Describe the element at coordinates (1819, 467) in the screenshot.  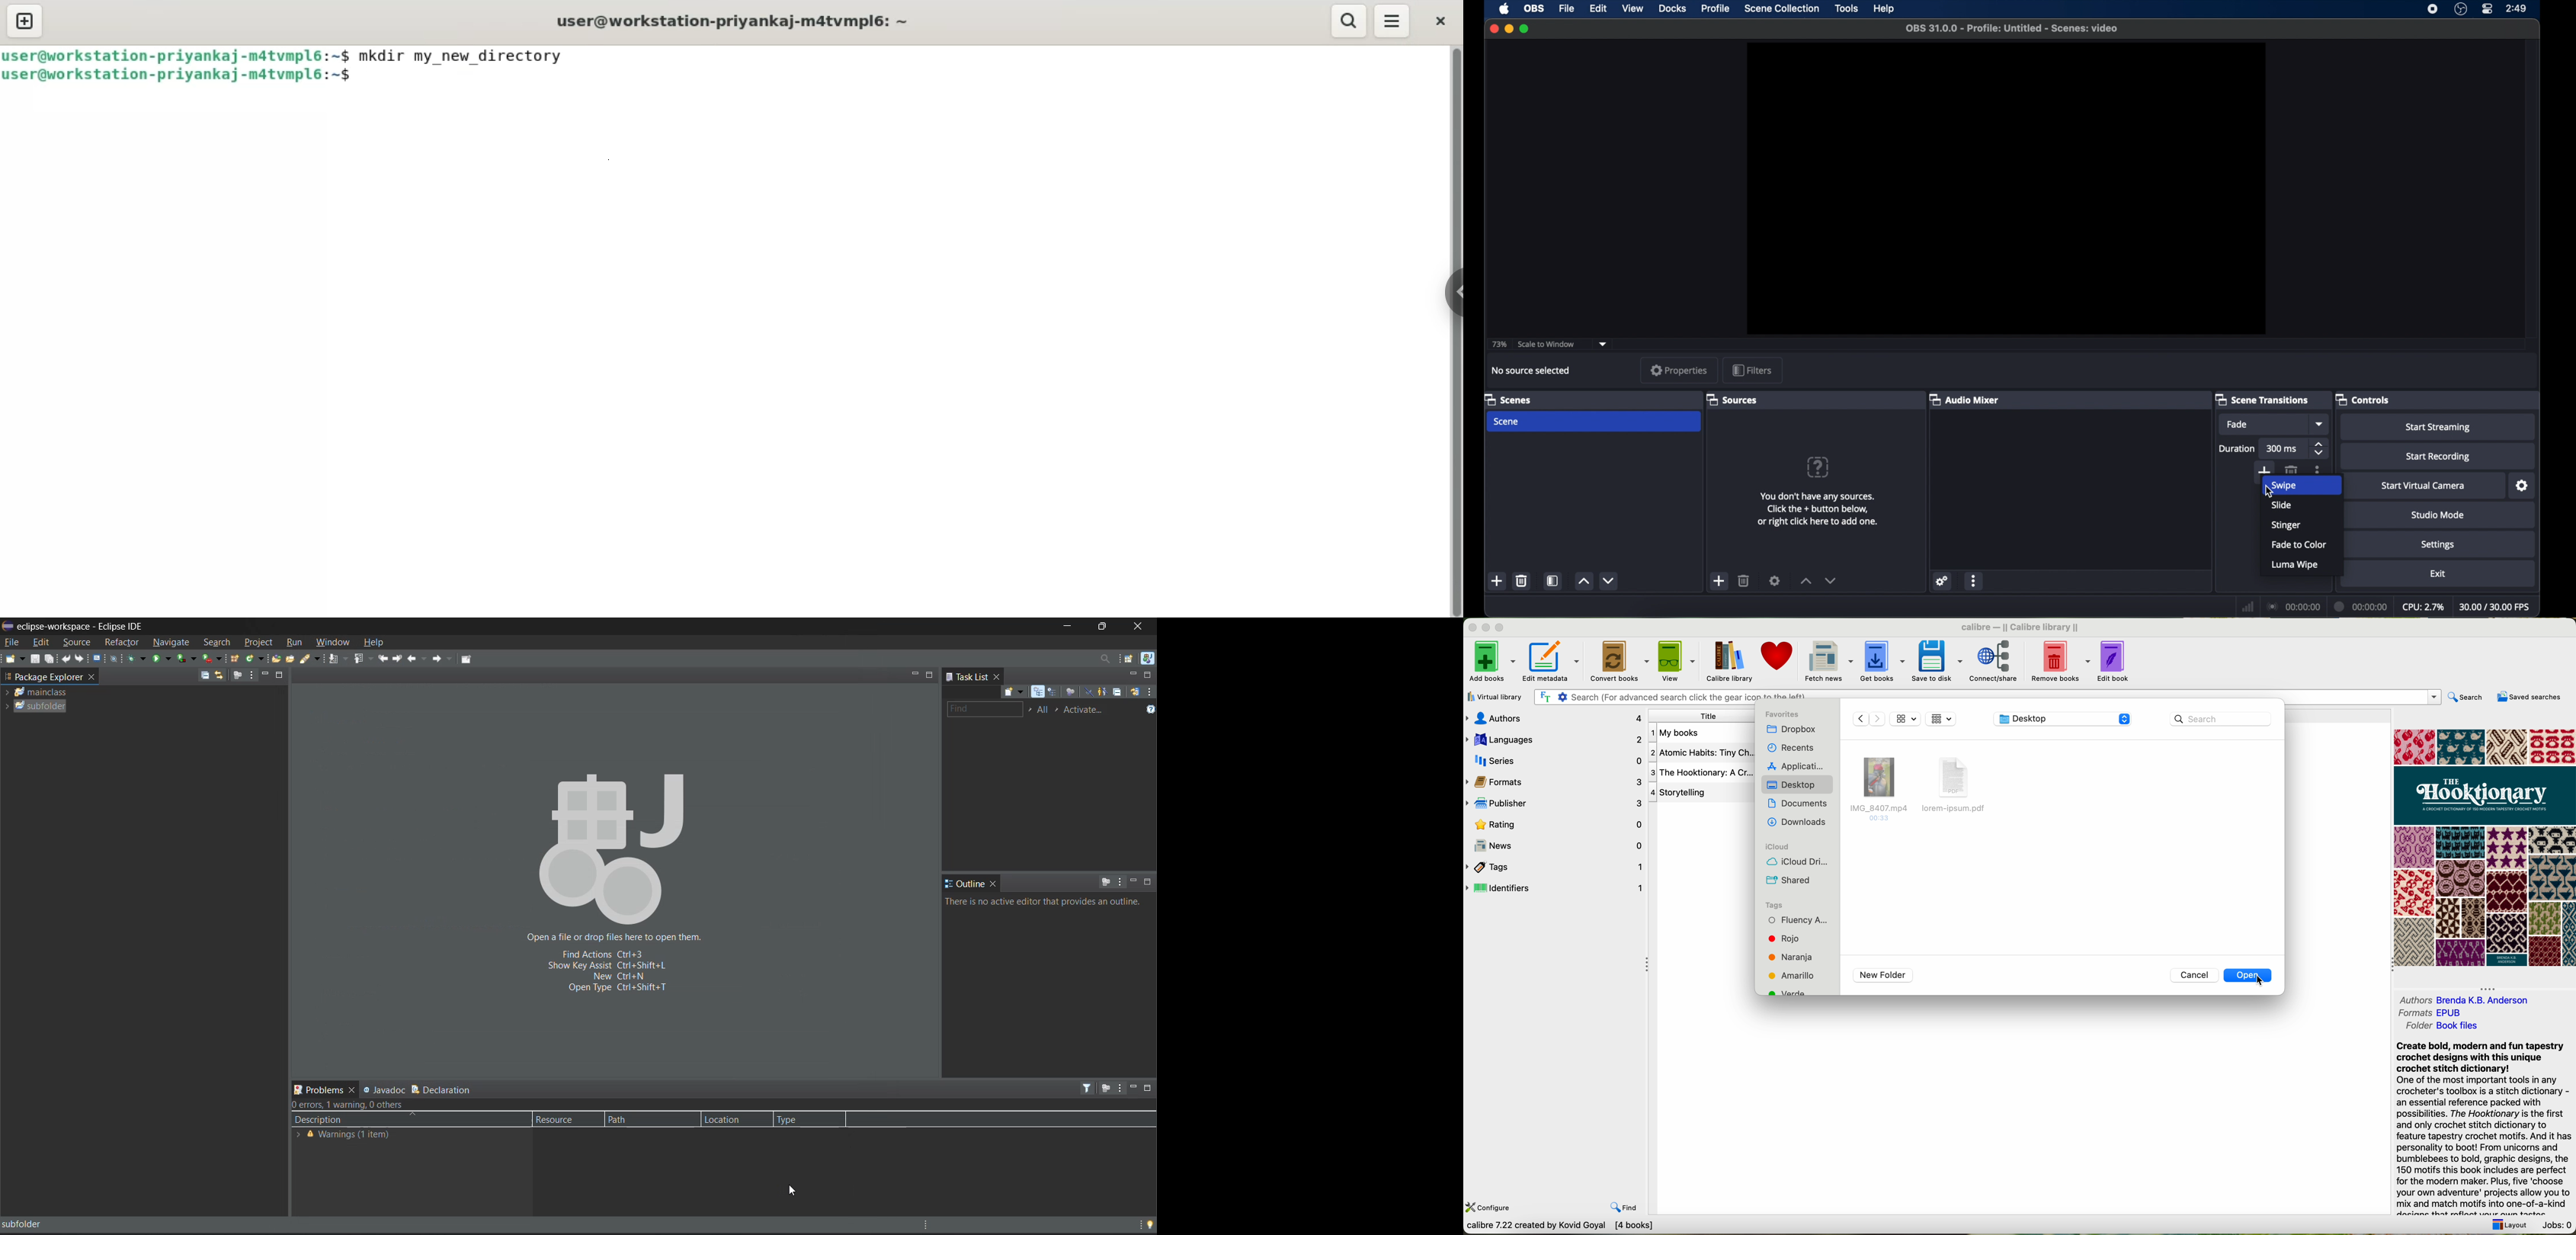
I see `question mark icon` at that location.